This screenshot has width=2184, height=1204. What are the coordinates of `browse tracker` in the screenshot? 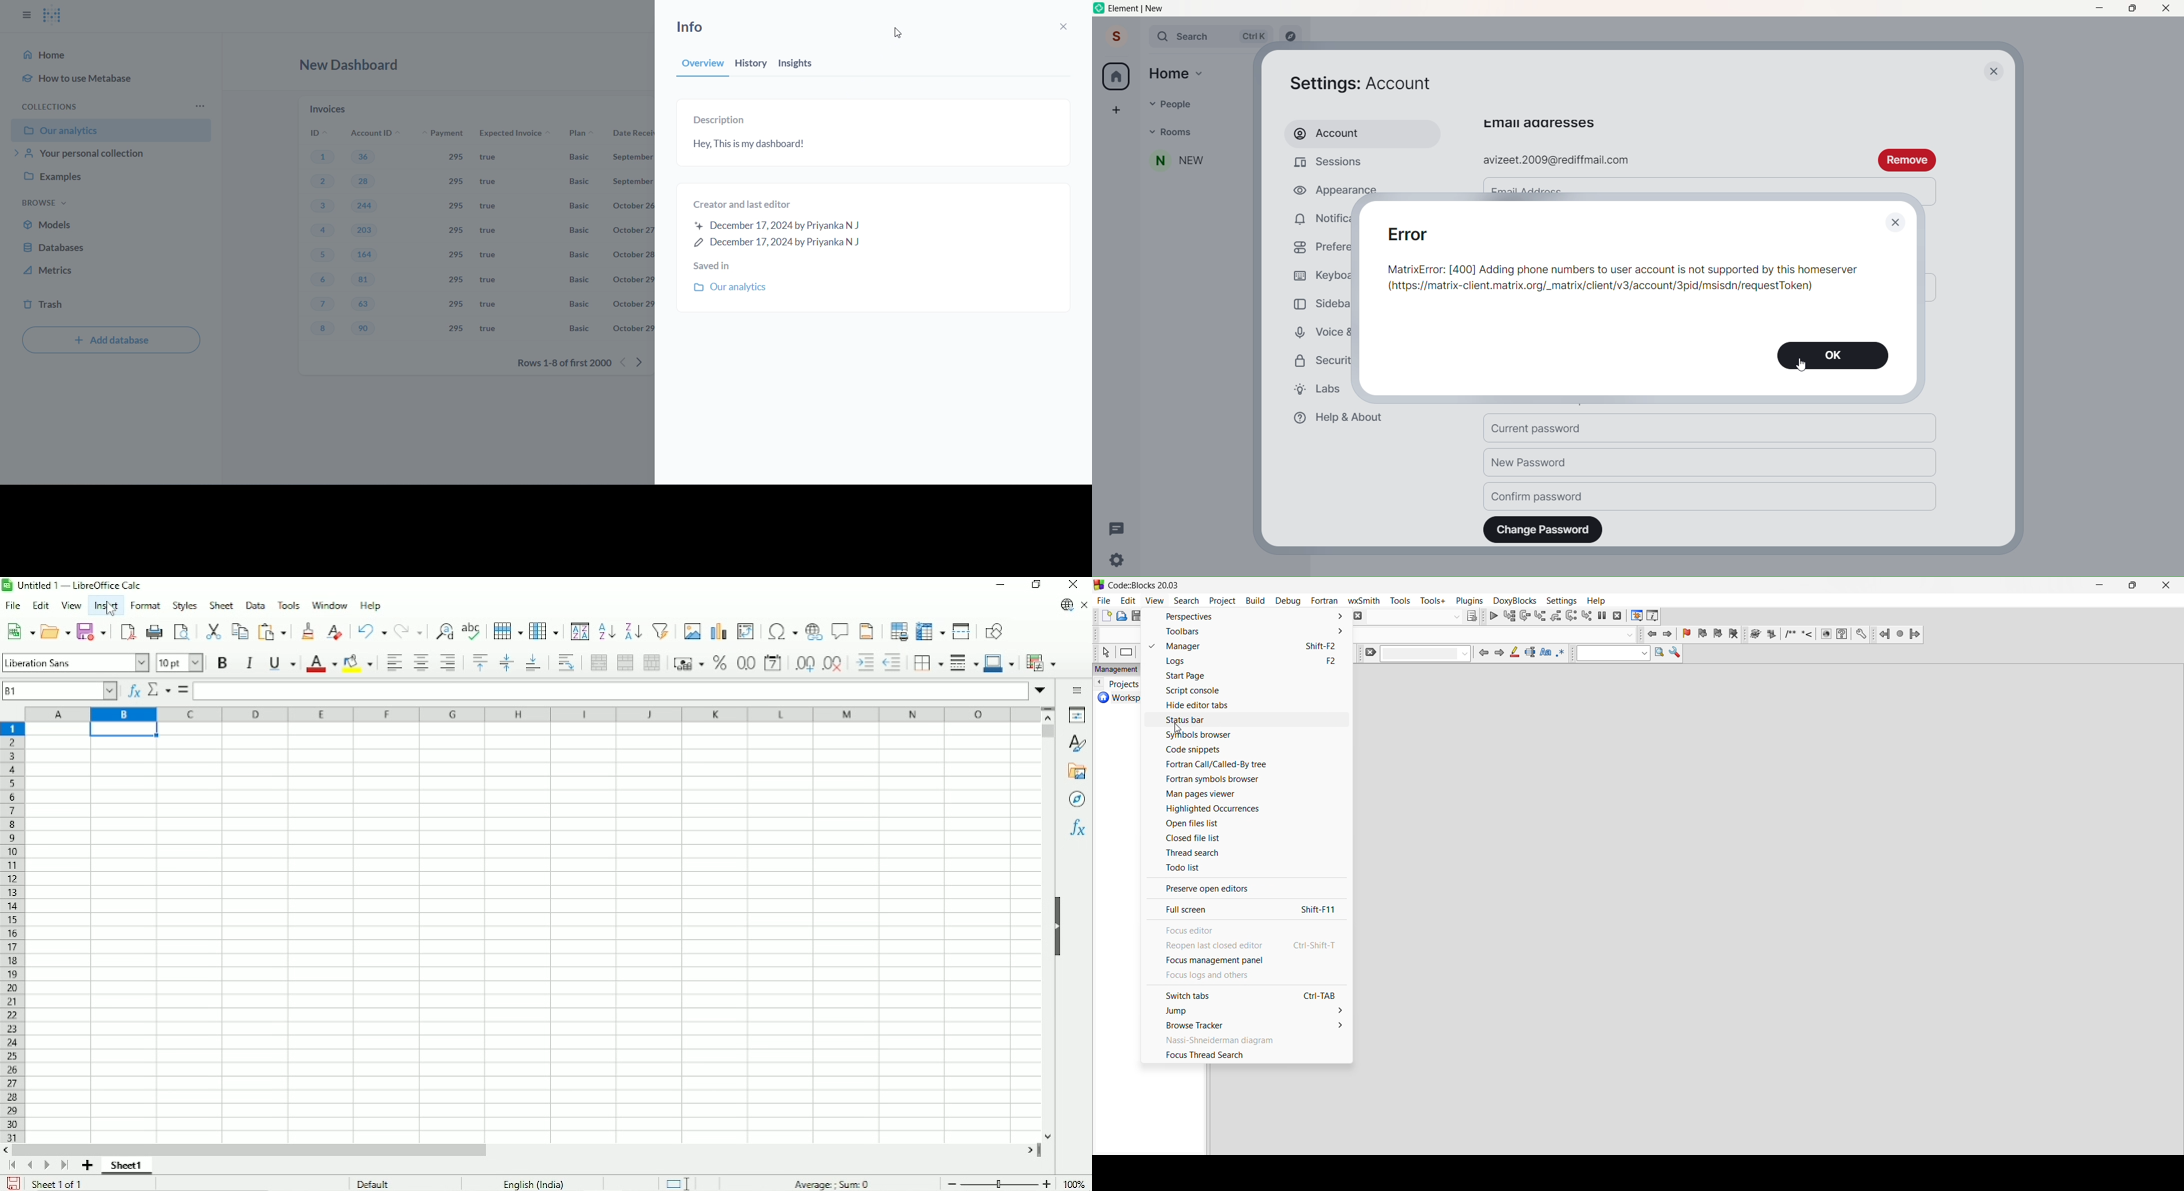 It's located at (1248, 1026).